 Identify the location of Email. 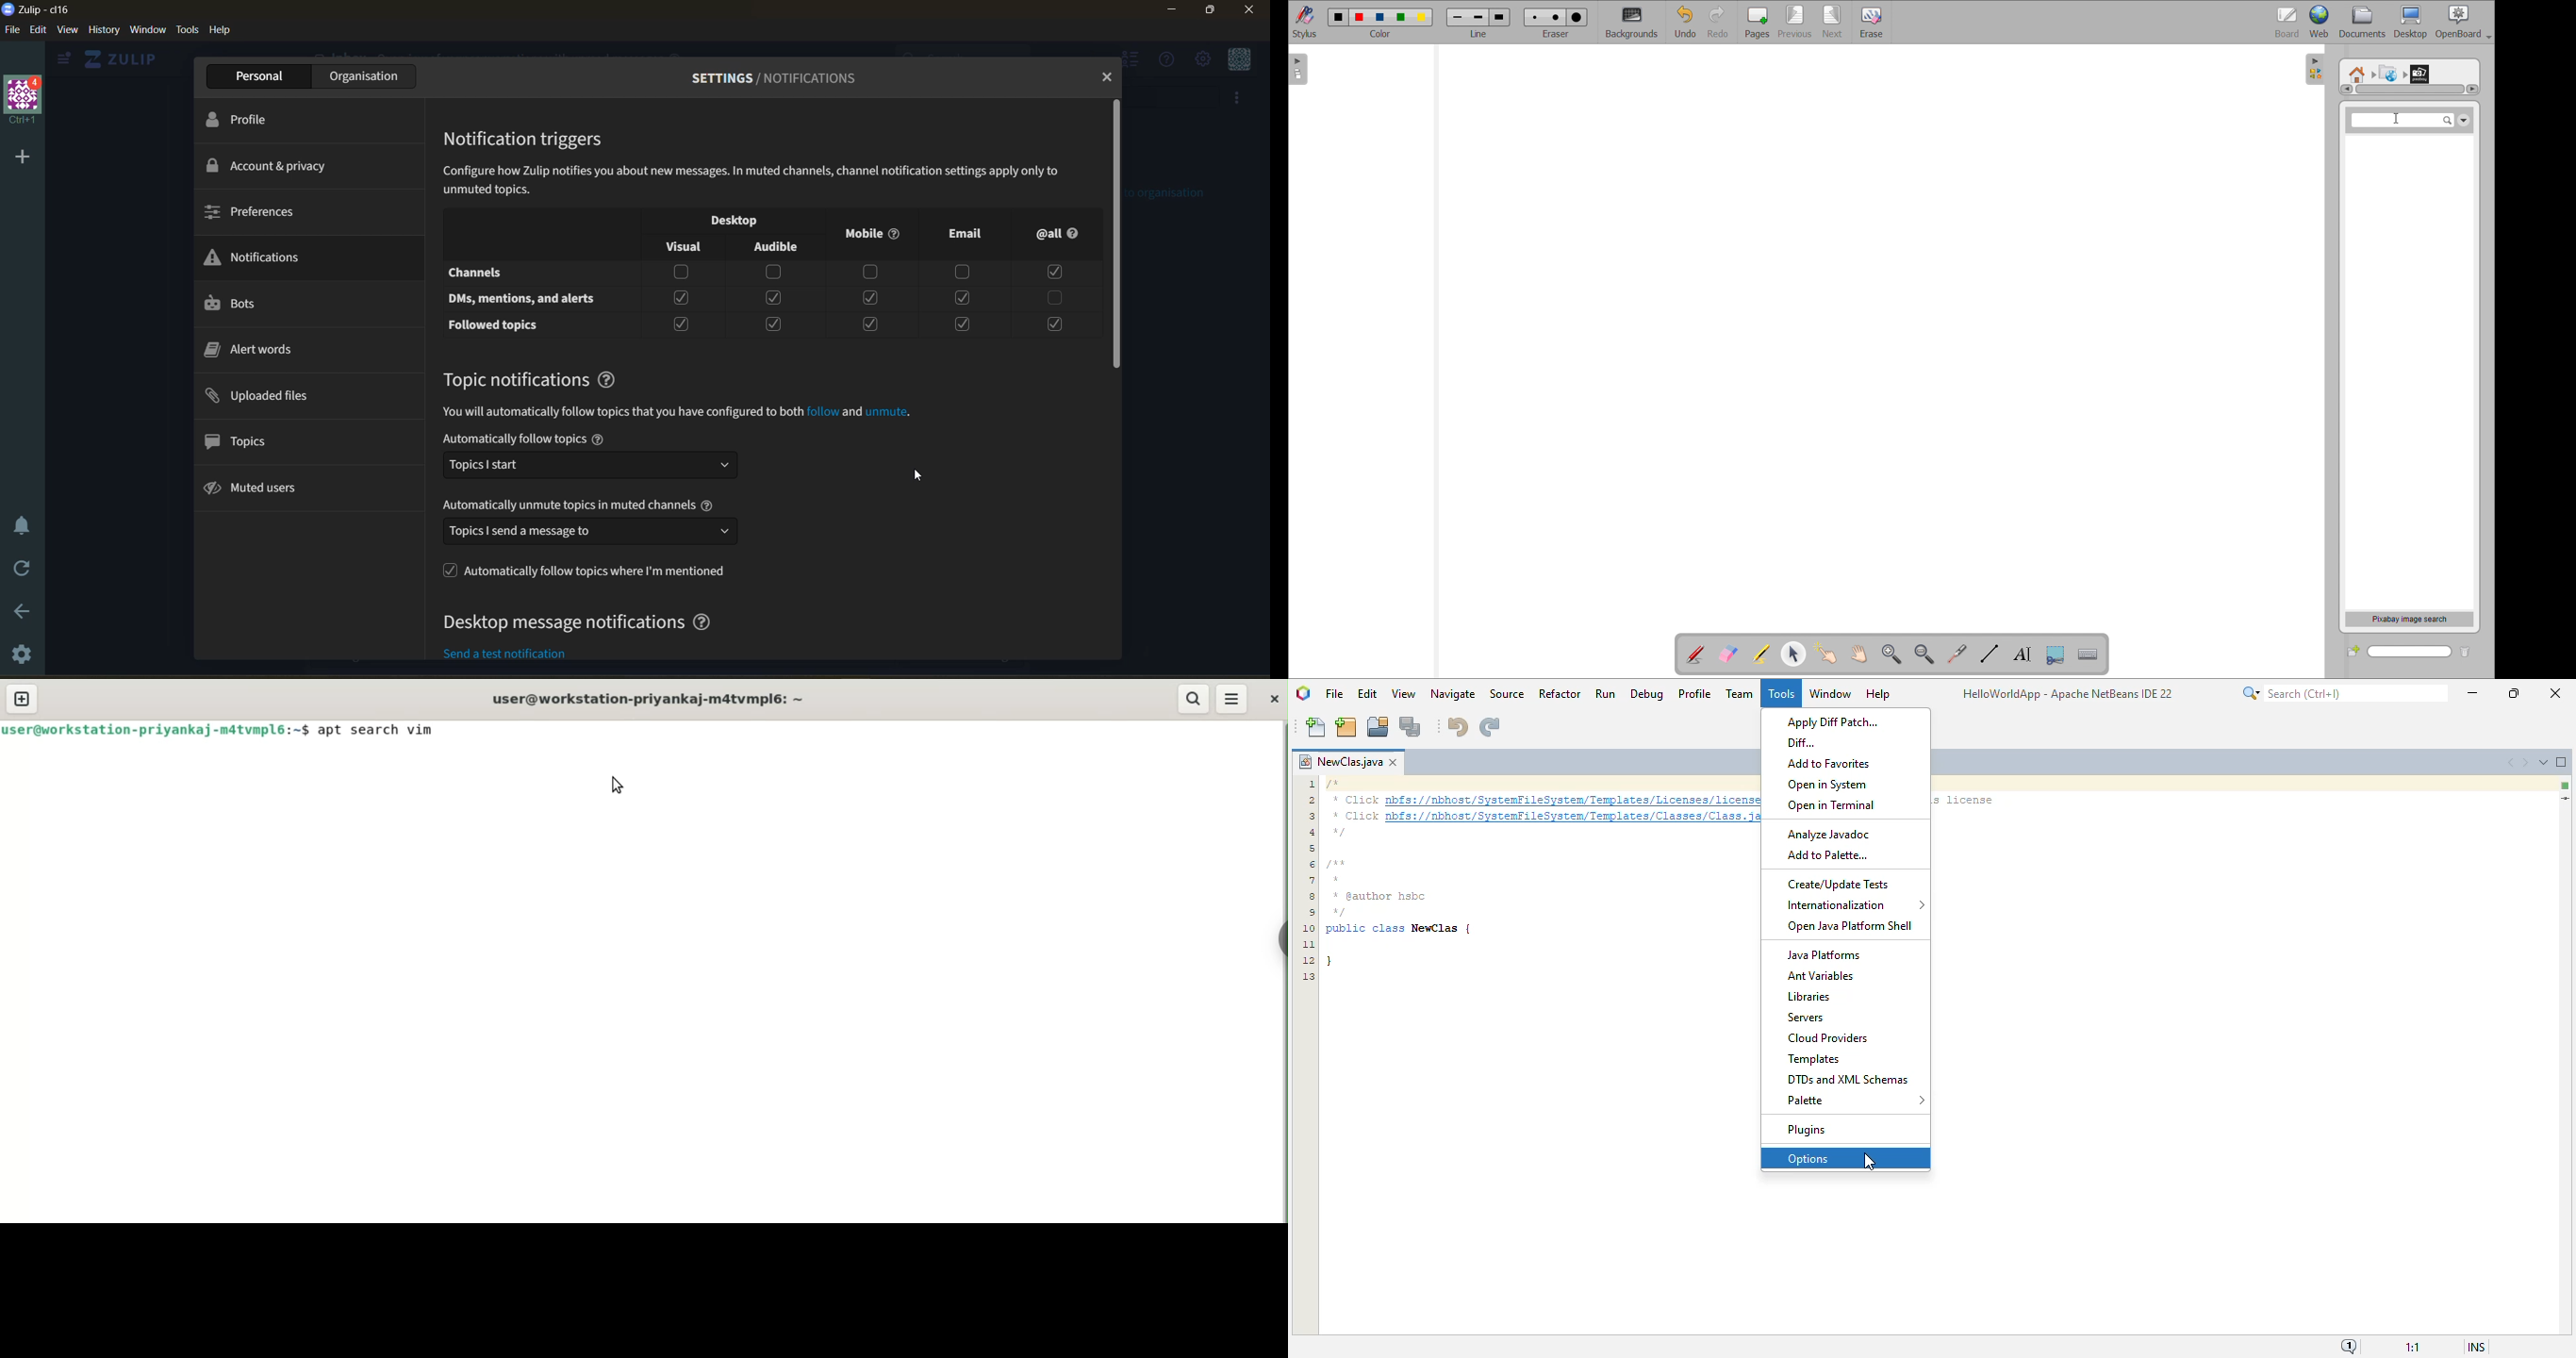
(965, 234).